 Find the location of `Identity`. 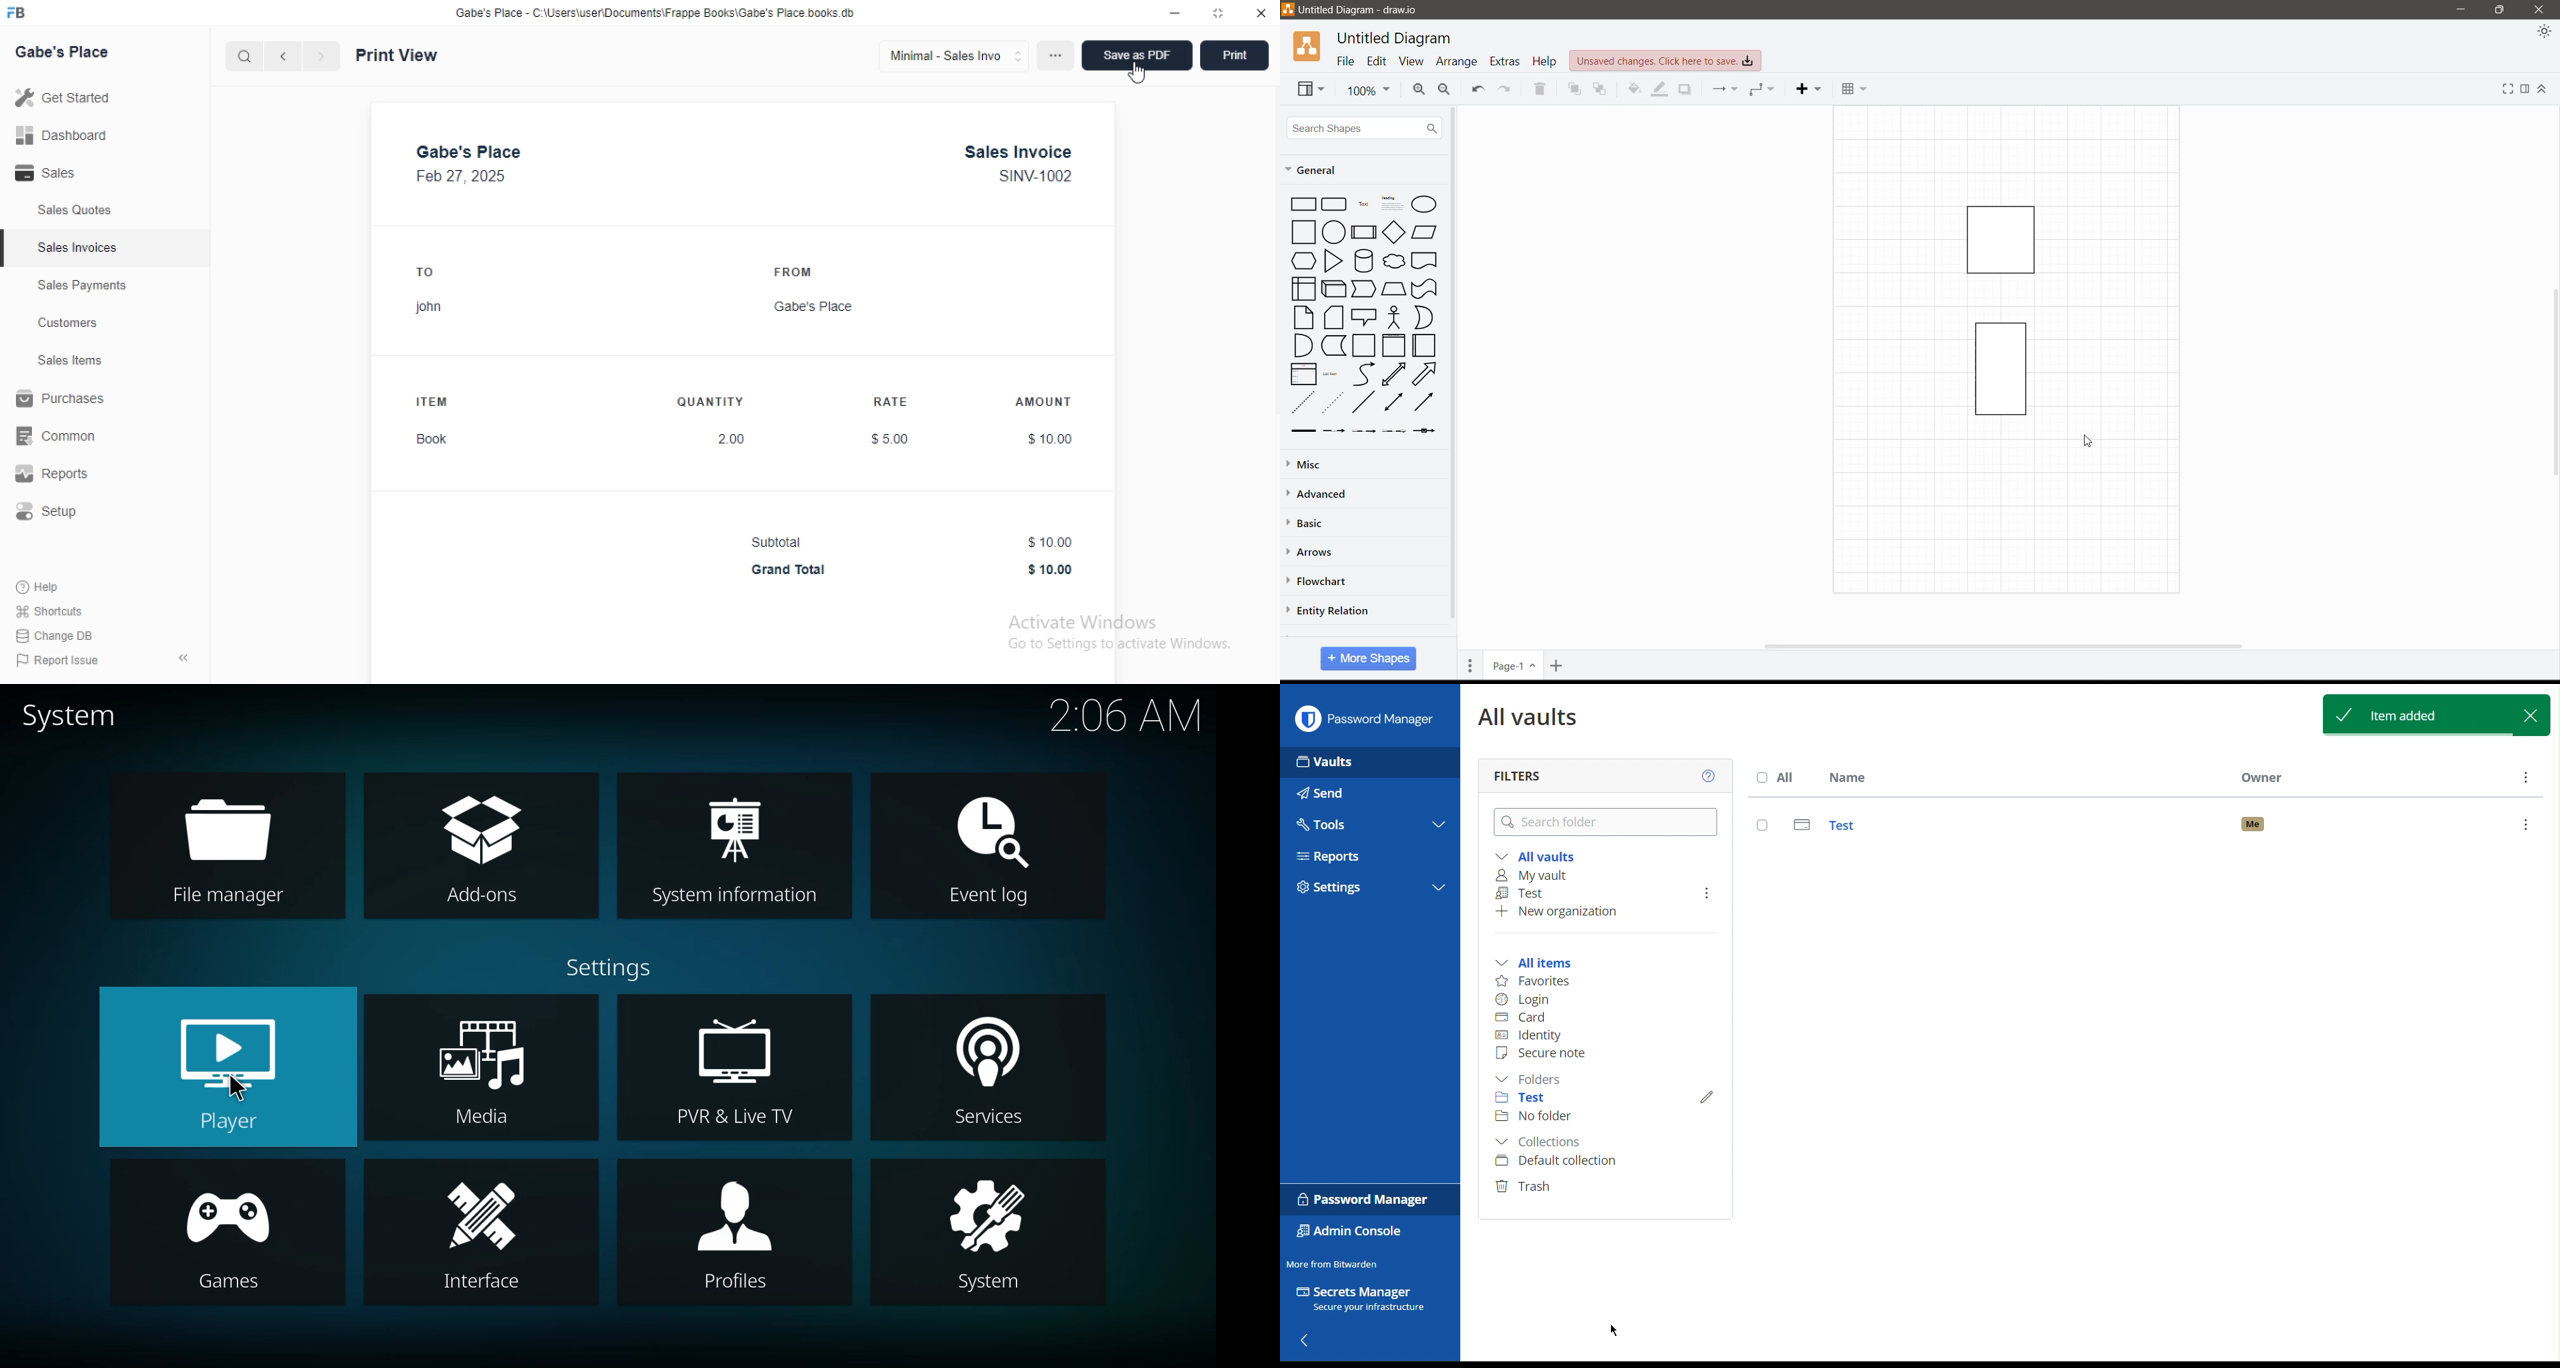

Identity is located at coordinates (1530, 1036).